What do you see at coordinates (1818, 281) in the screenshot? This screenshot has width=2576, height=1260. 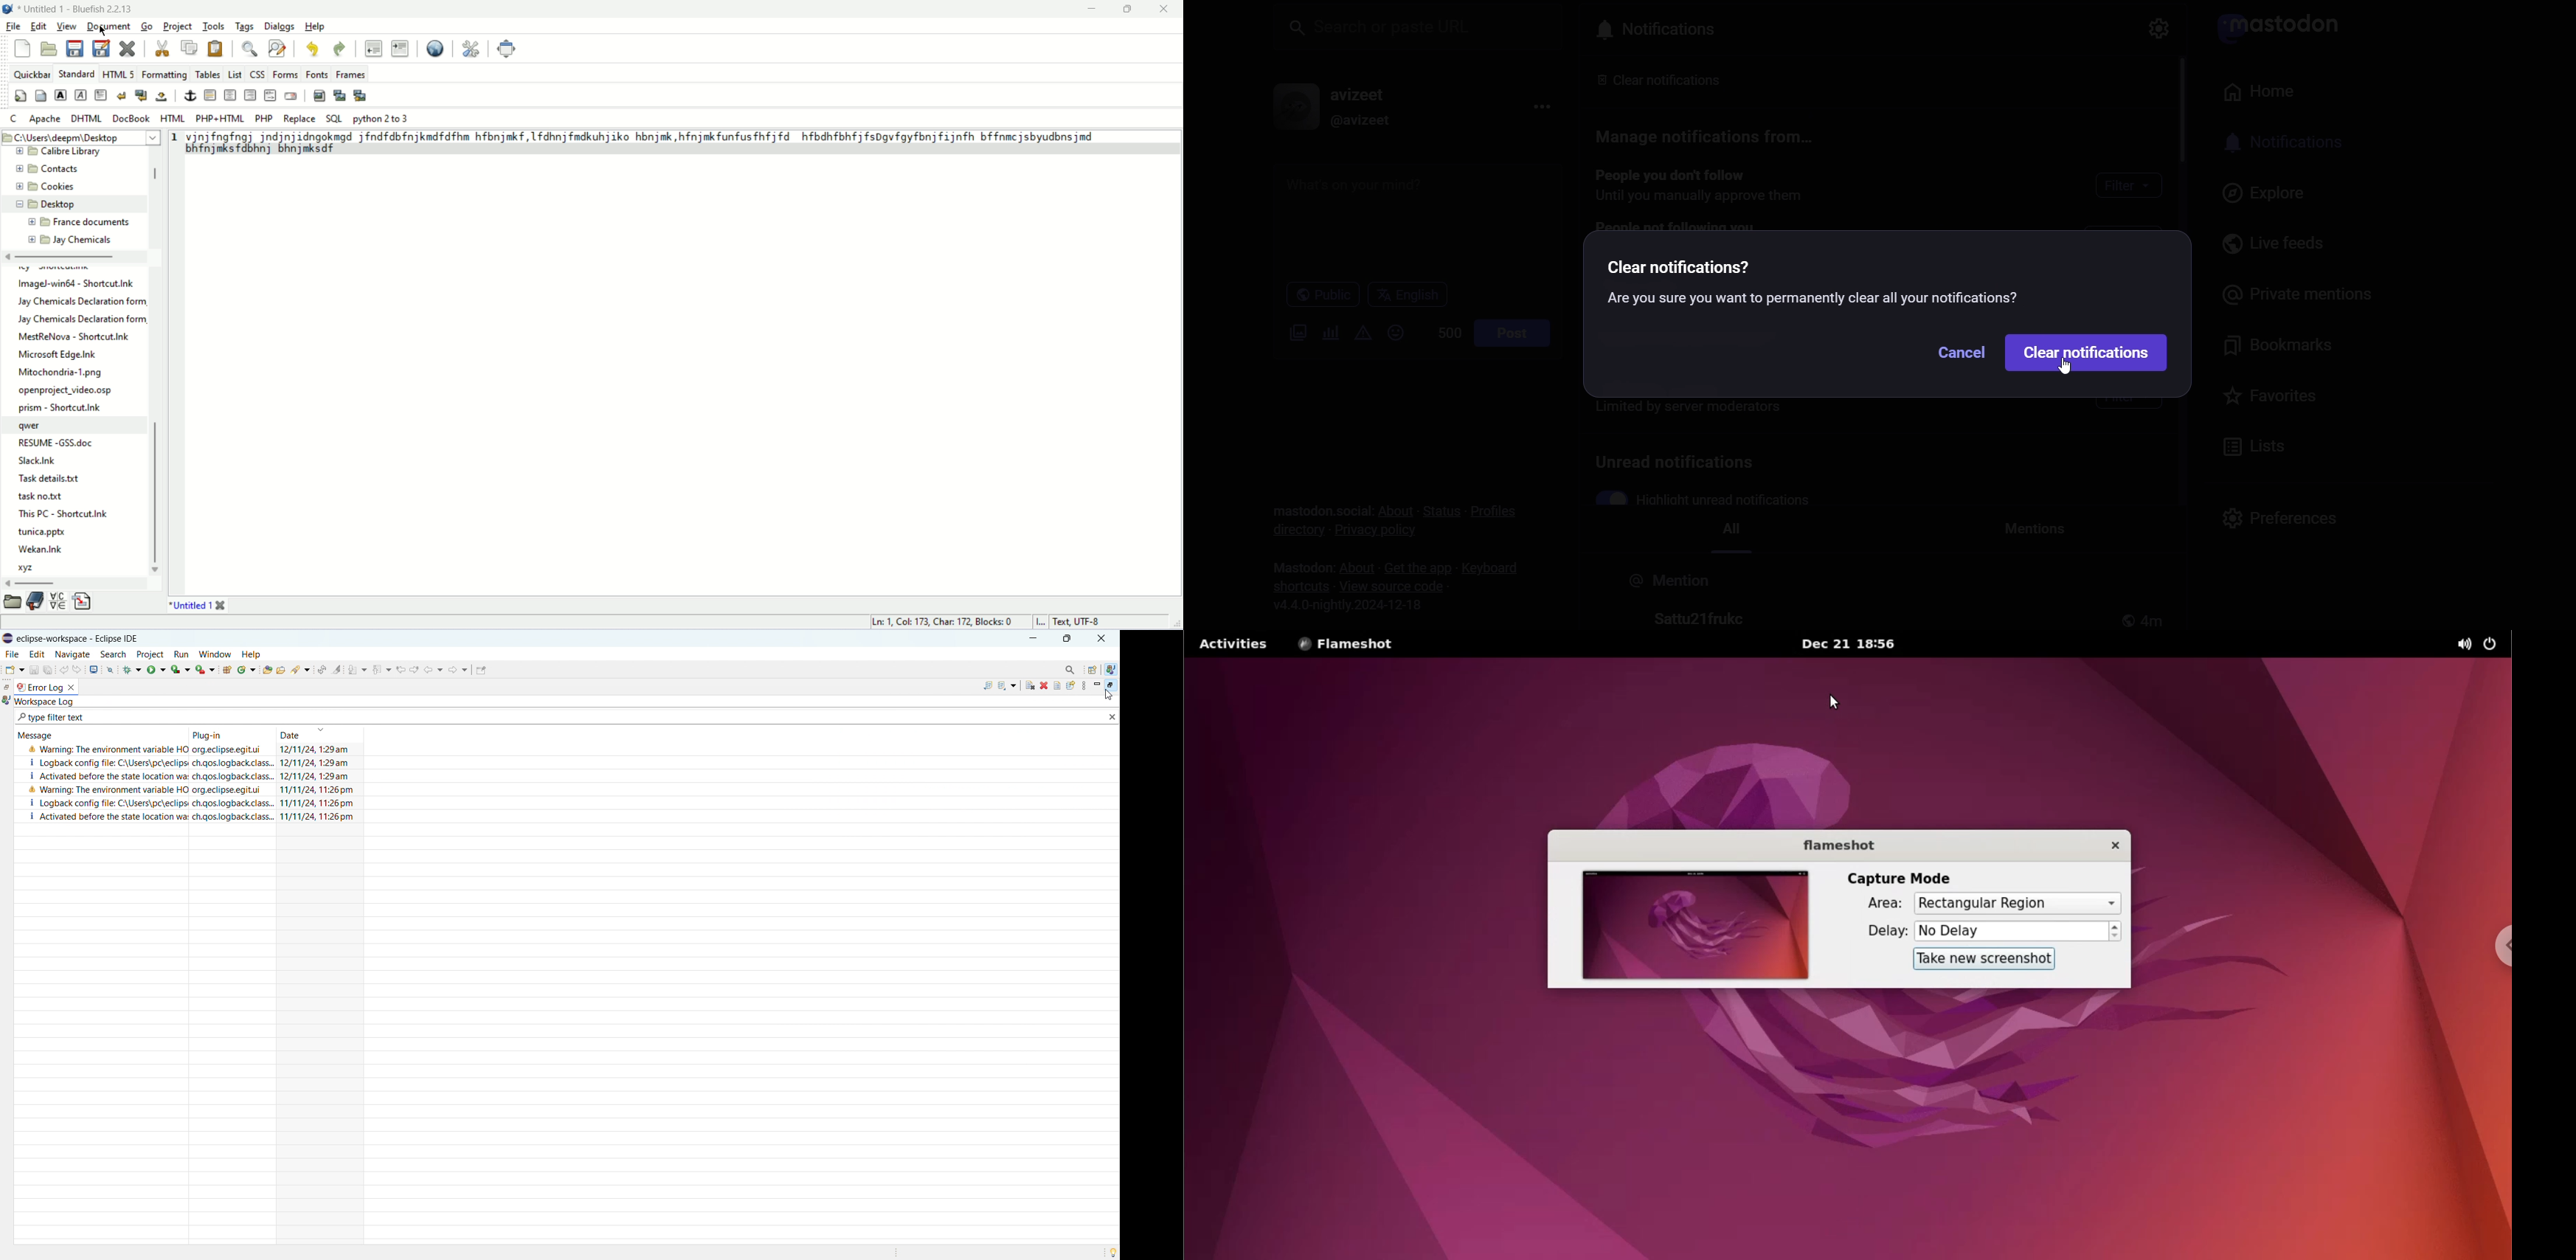 I see `Clear notifications?
Are you sure you want to permanently clear all your notifications?` at bounding box center [1818, 281].